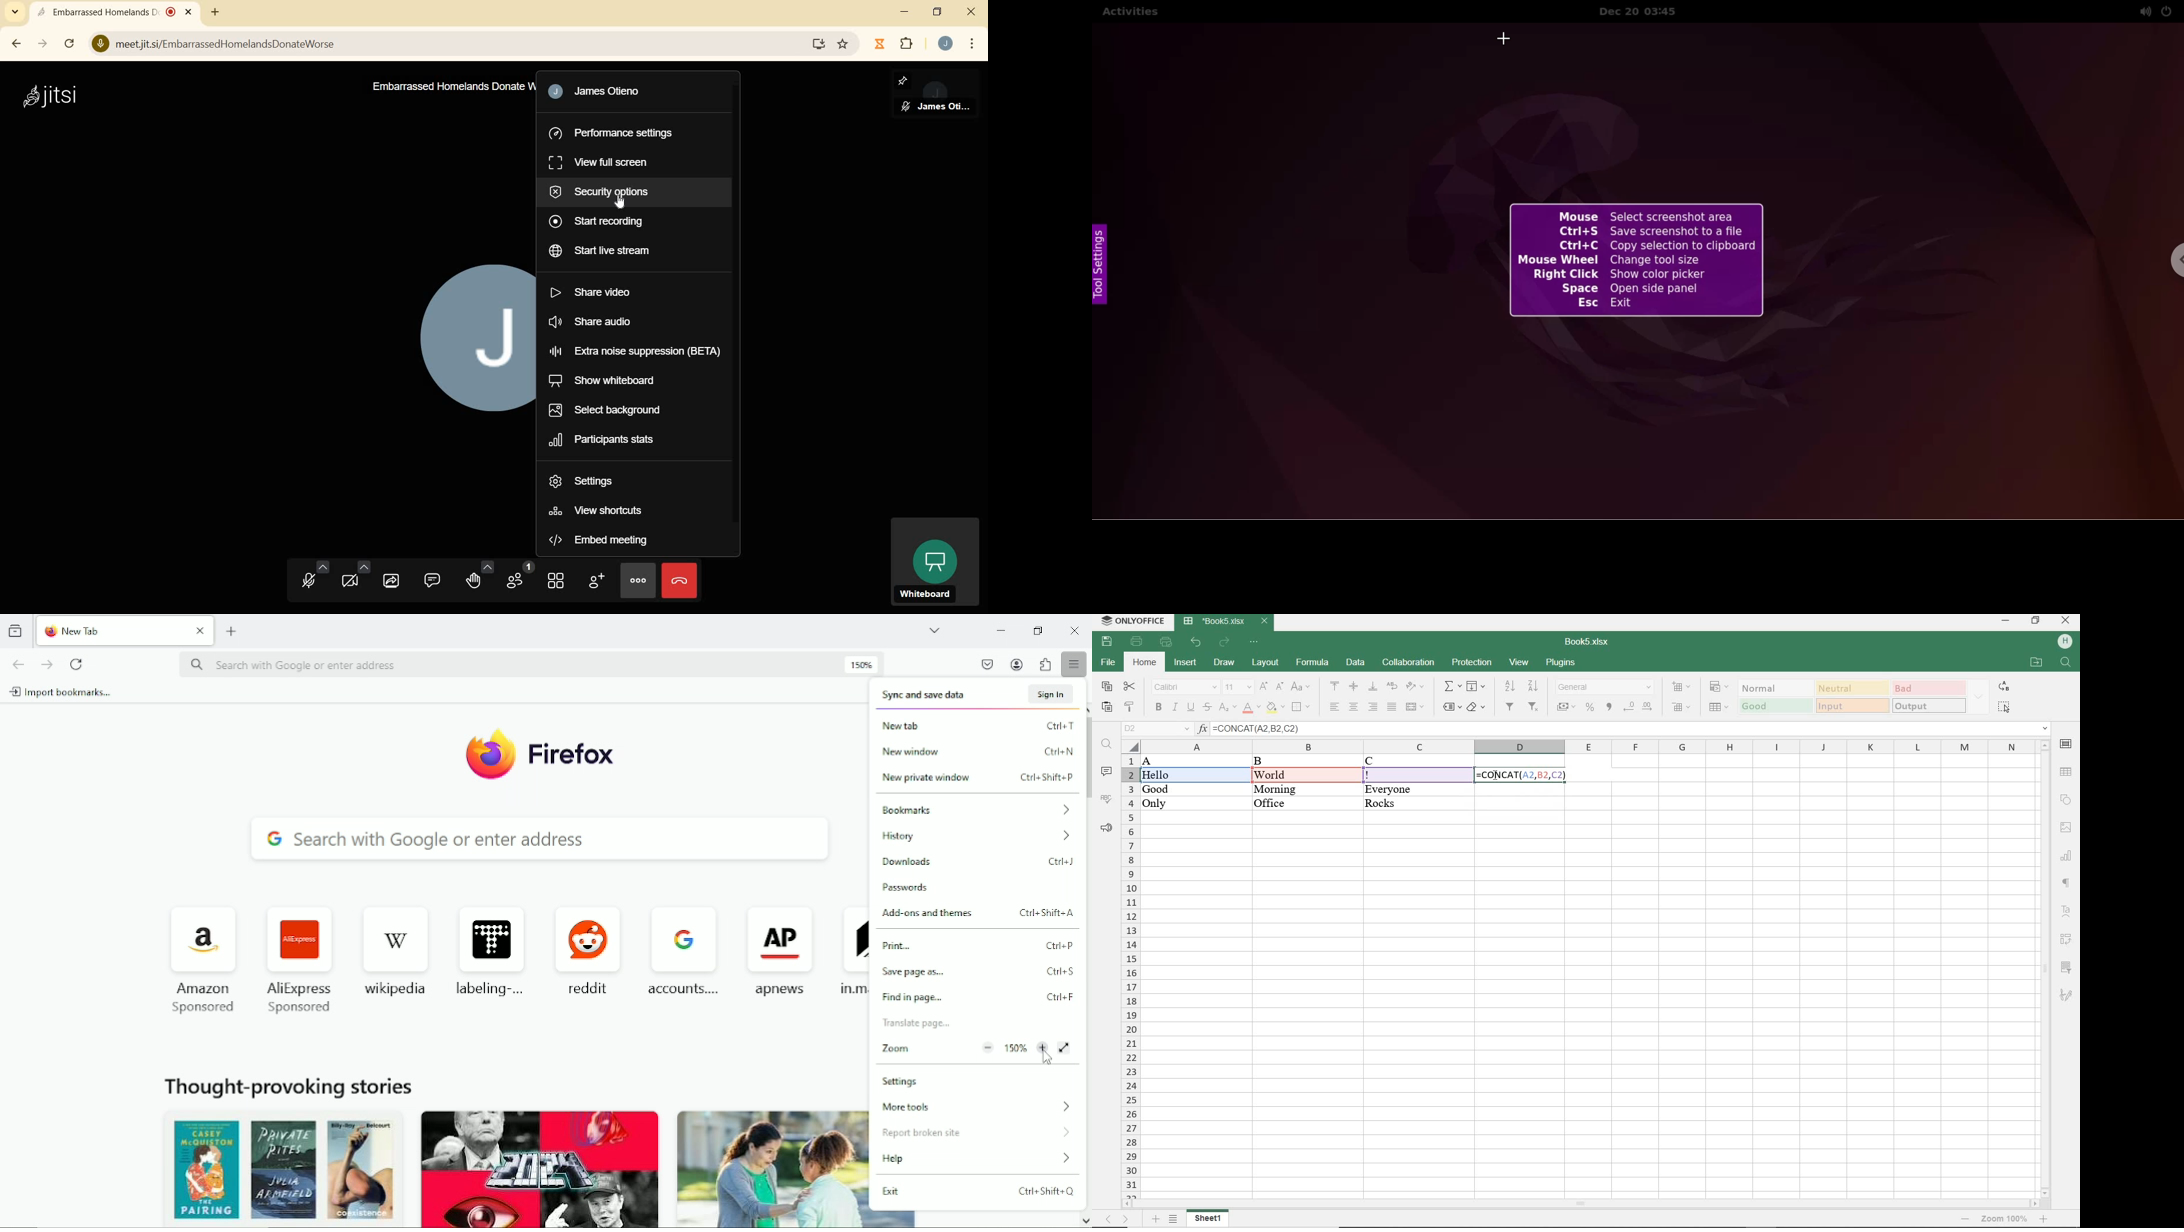 Image resolution: width=2184 pixels, height=1232 pixels. Describe the element at coordinates (916, 1024) in the screenshot. I see `translate page` at that location.